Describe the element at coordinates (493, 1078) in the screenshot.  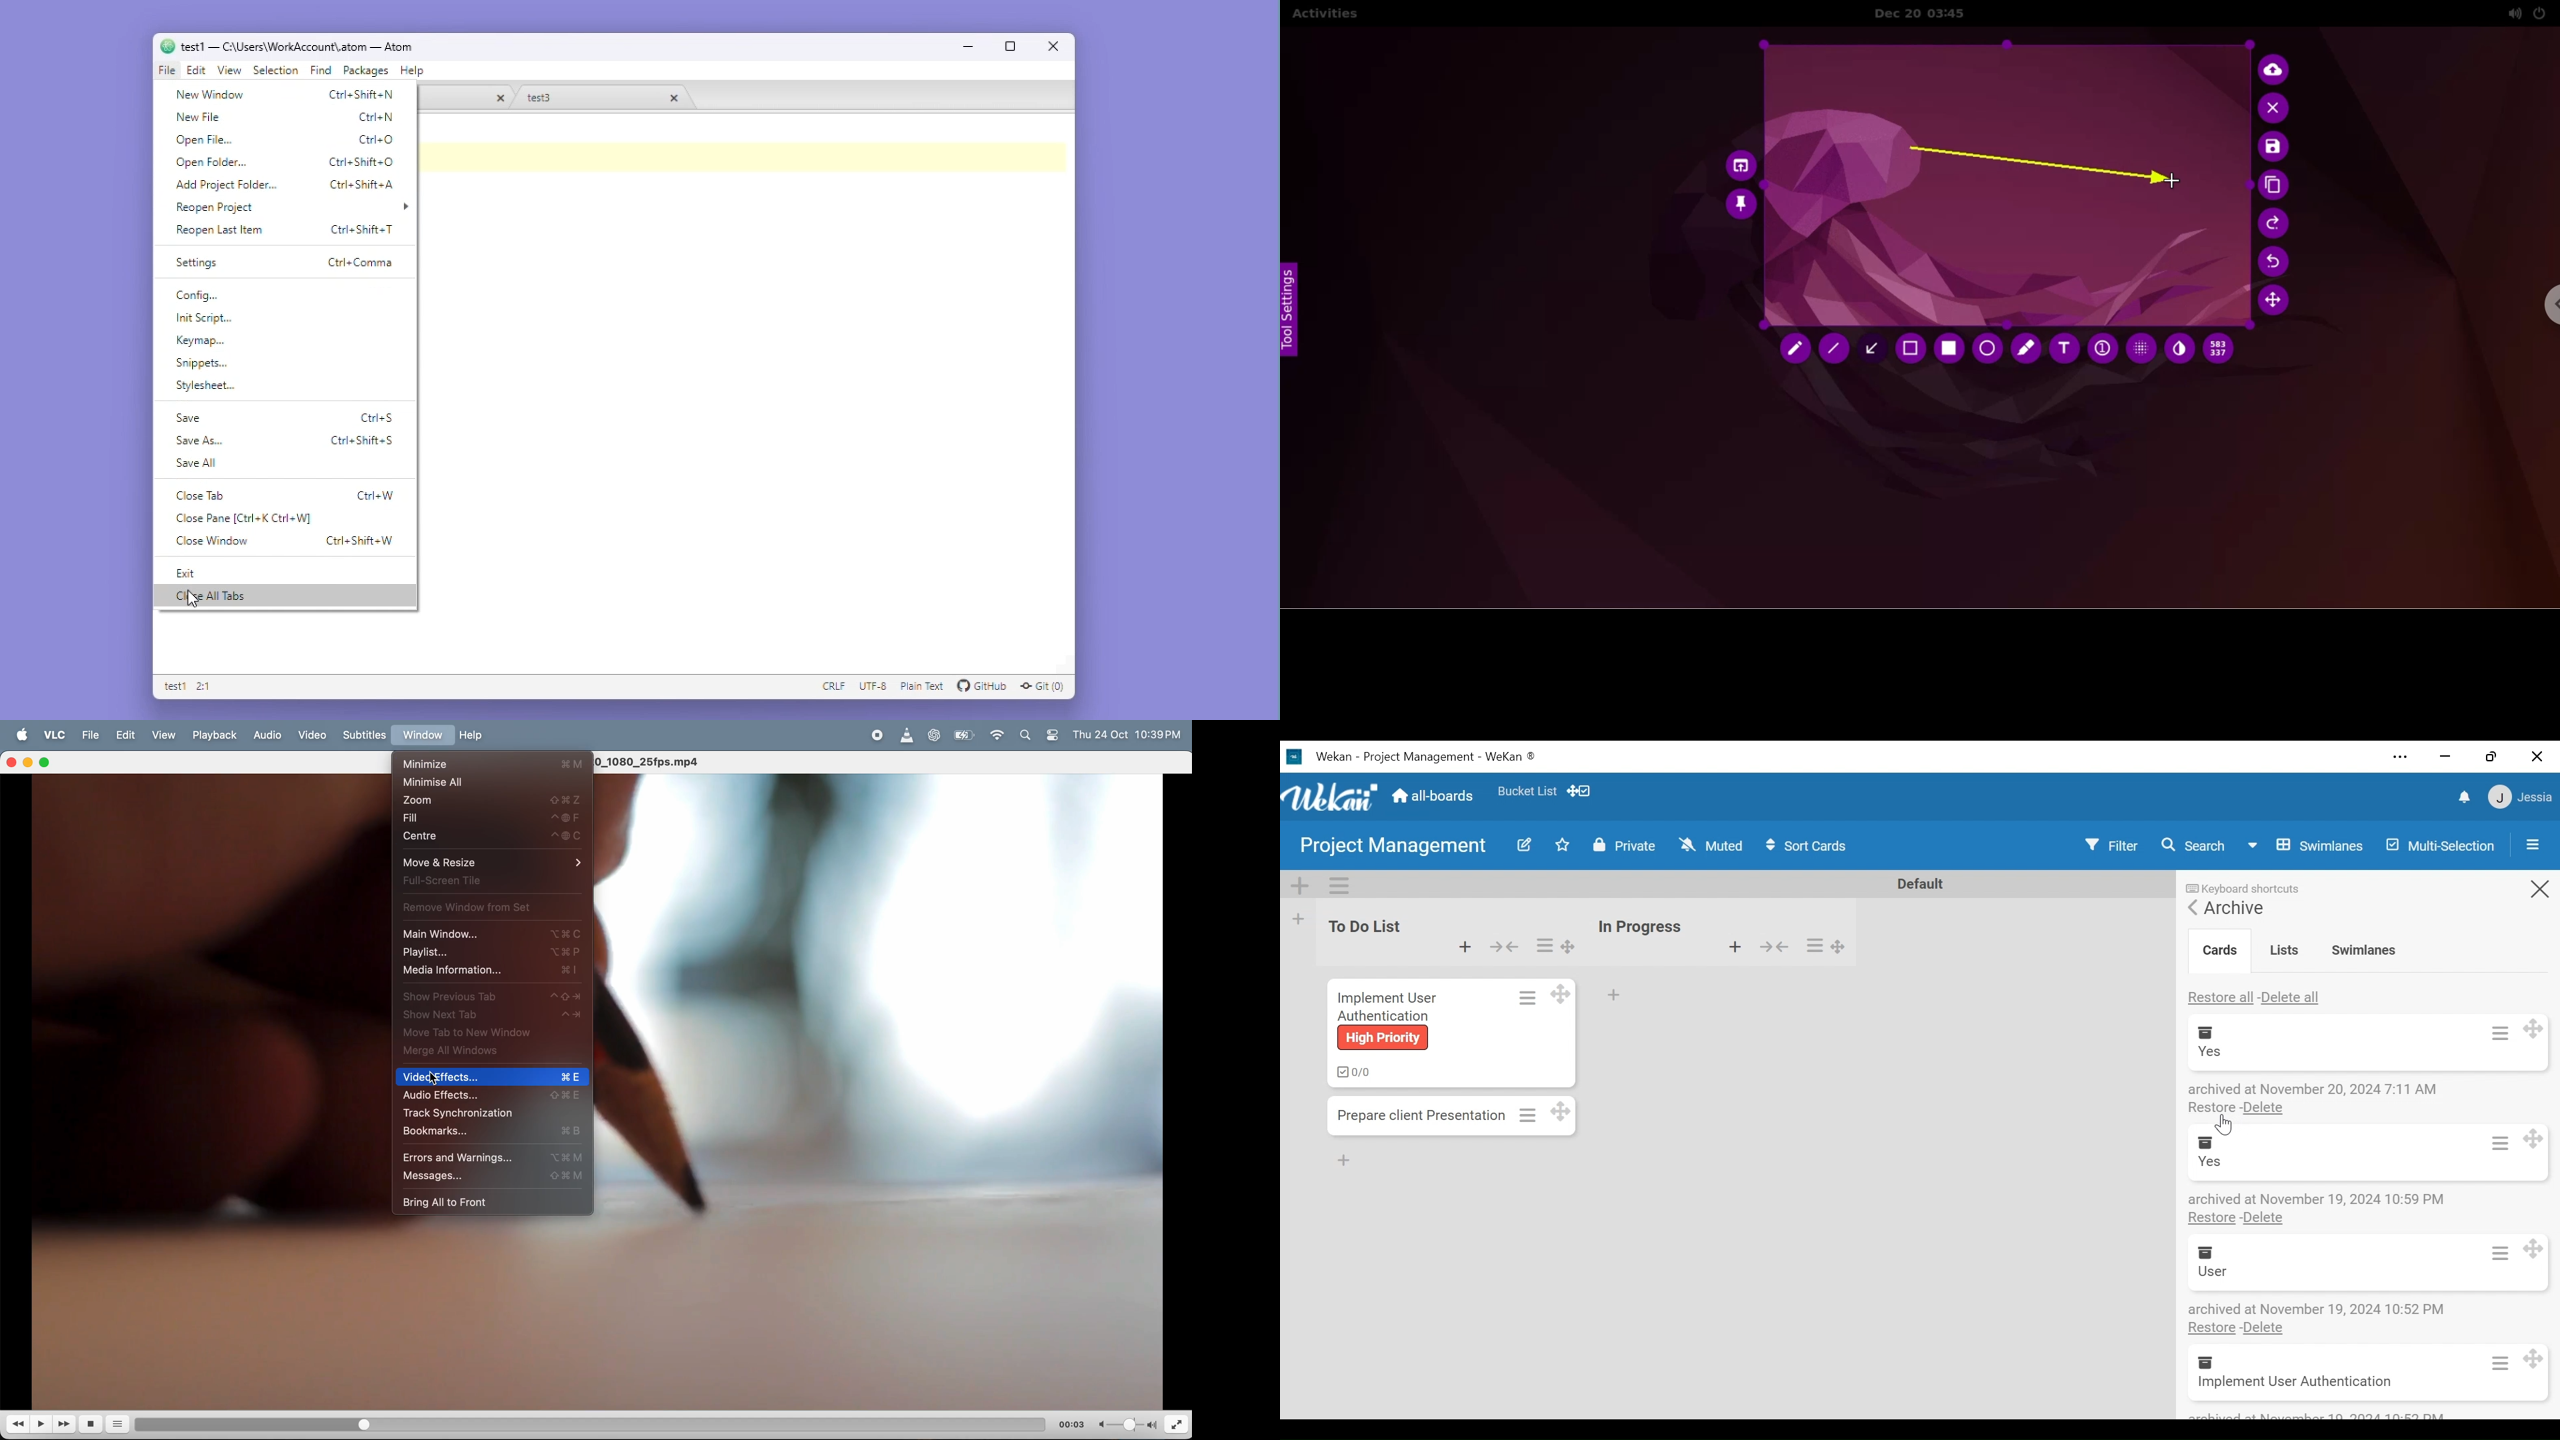
I see `video effects` at that location.